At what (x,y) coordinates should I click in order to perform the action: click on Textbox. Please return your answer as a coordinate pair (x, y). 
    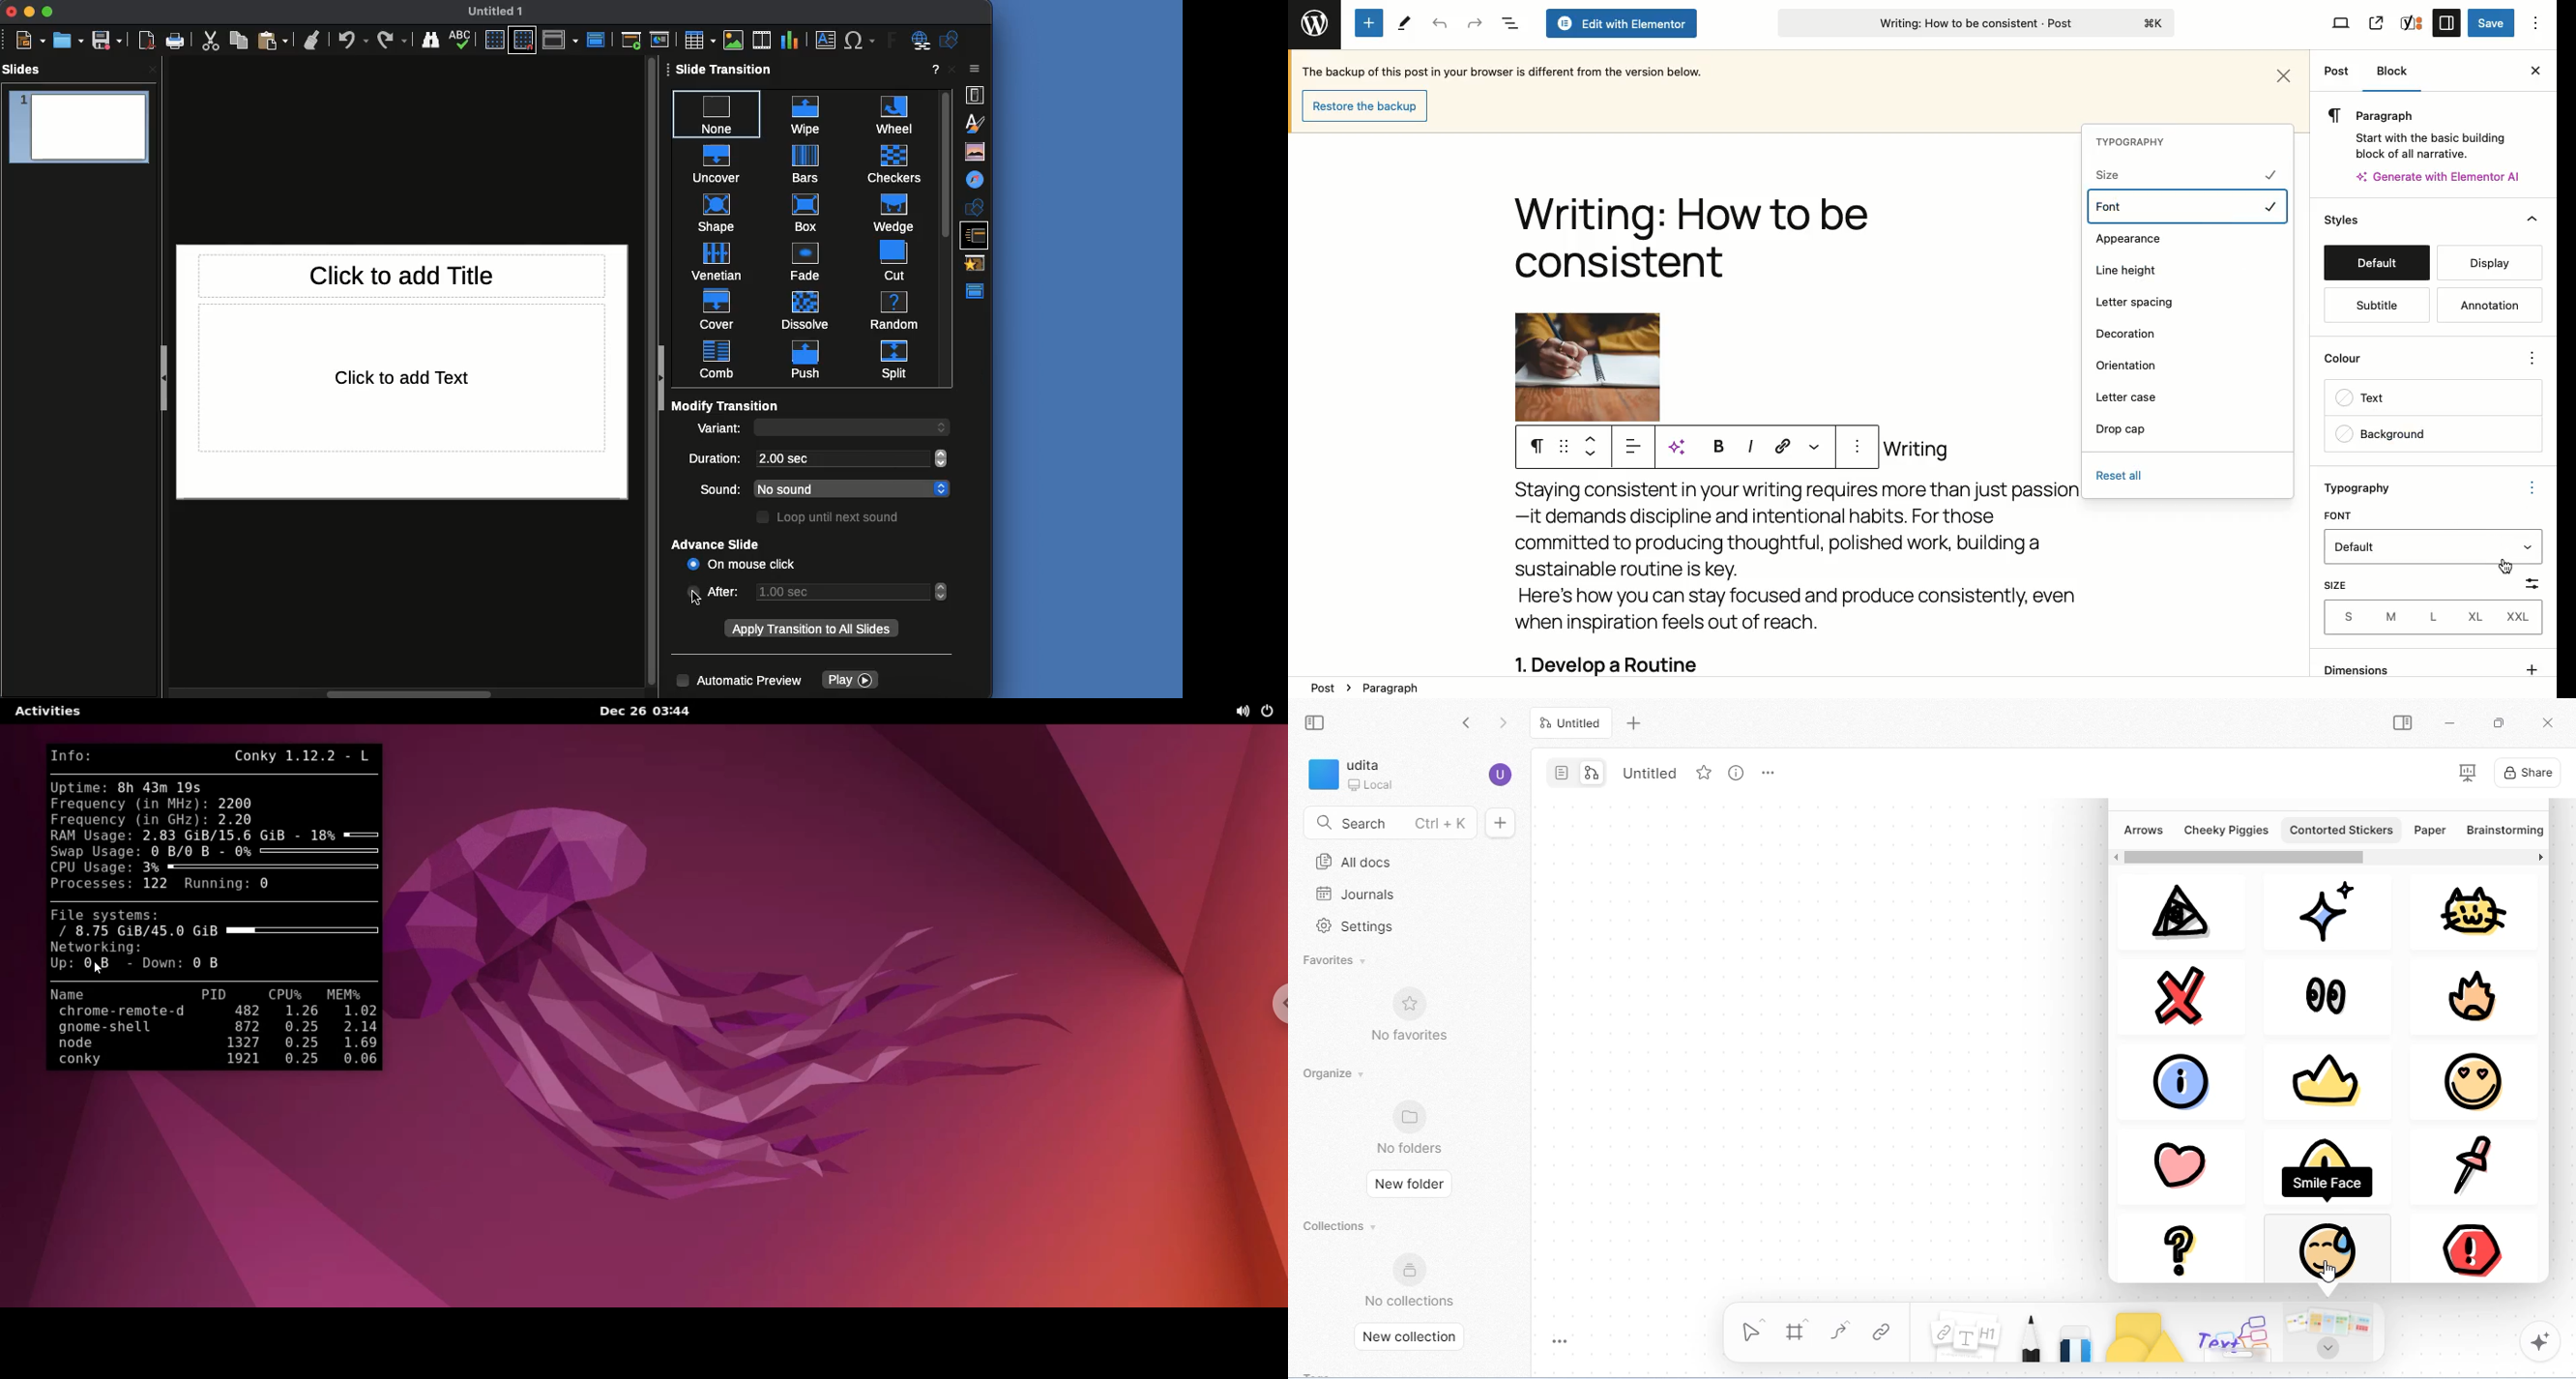
    Looking at the image, I should click on (827, 41).